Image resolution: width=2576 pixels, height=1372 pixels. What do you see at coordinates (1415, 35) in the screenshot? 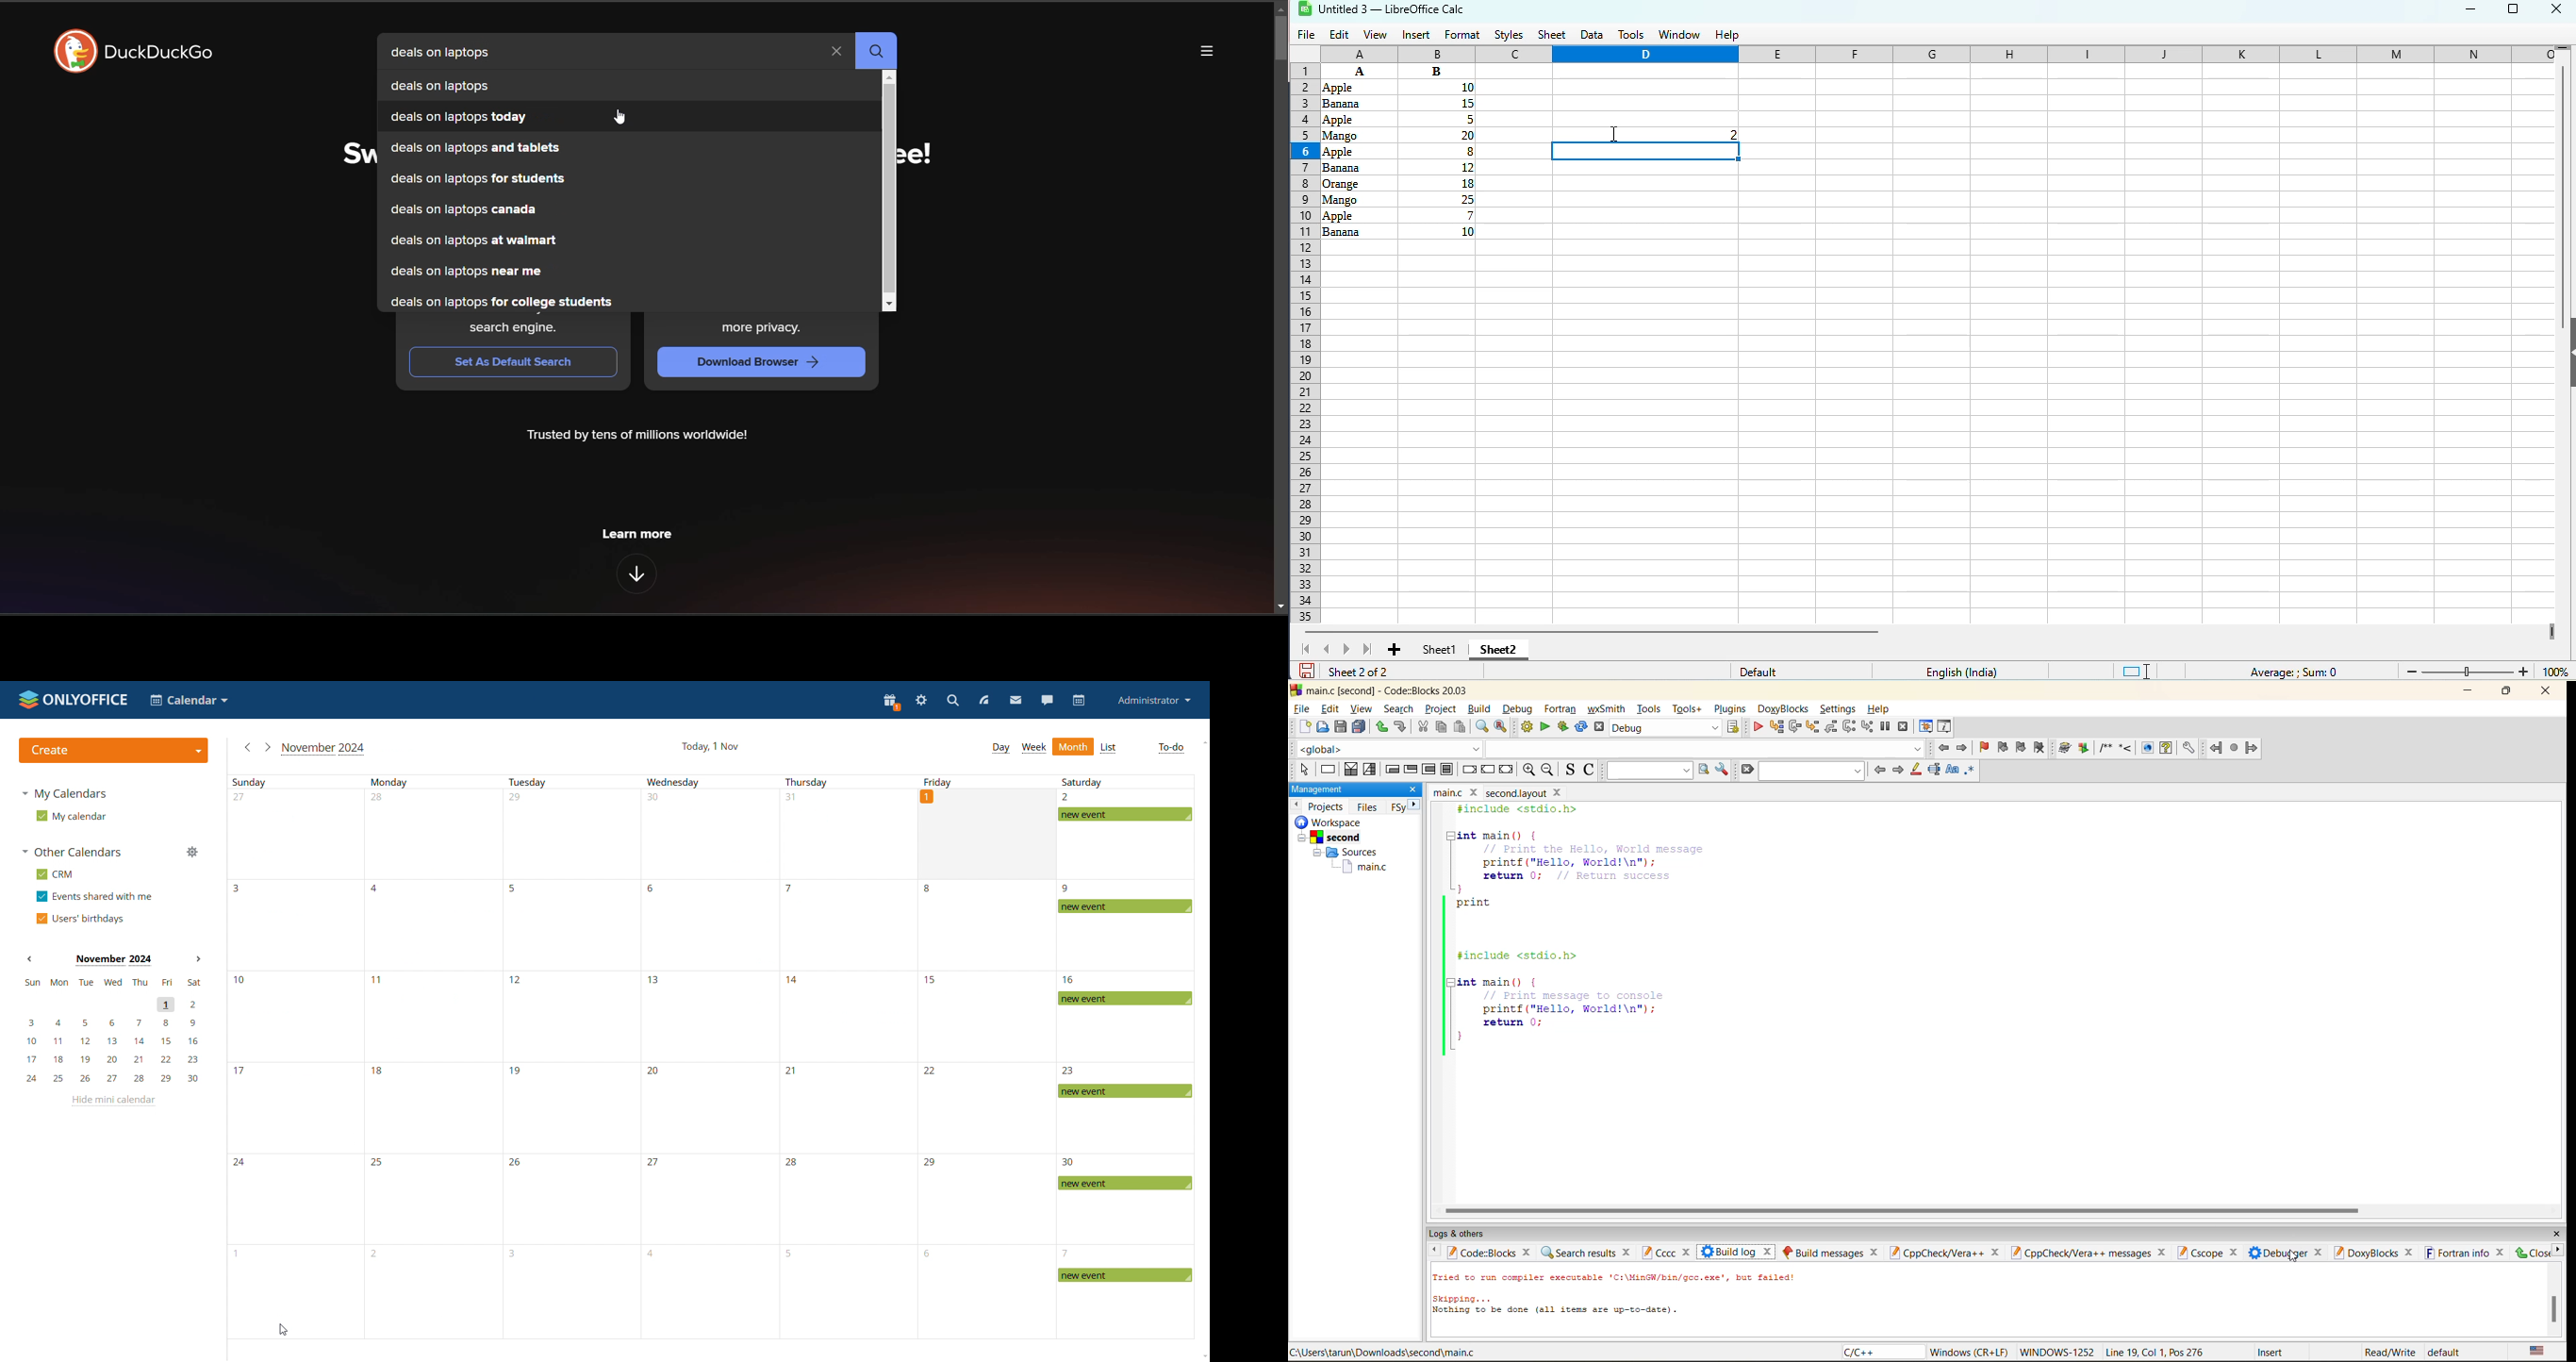
I see `insert` at bounding box center [1415, 35].